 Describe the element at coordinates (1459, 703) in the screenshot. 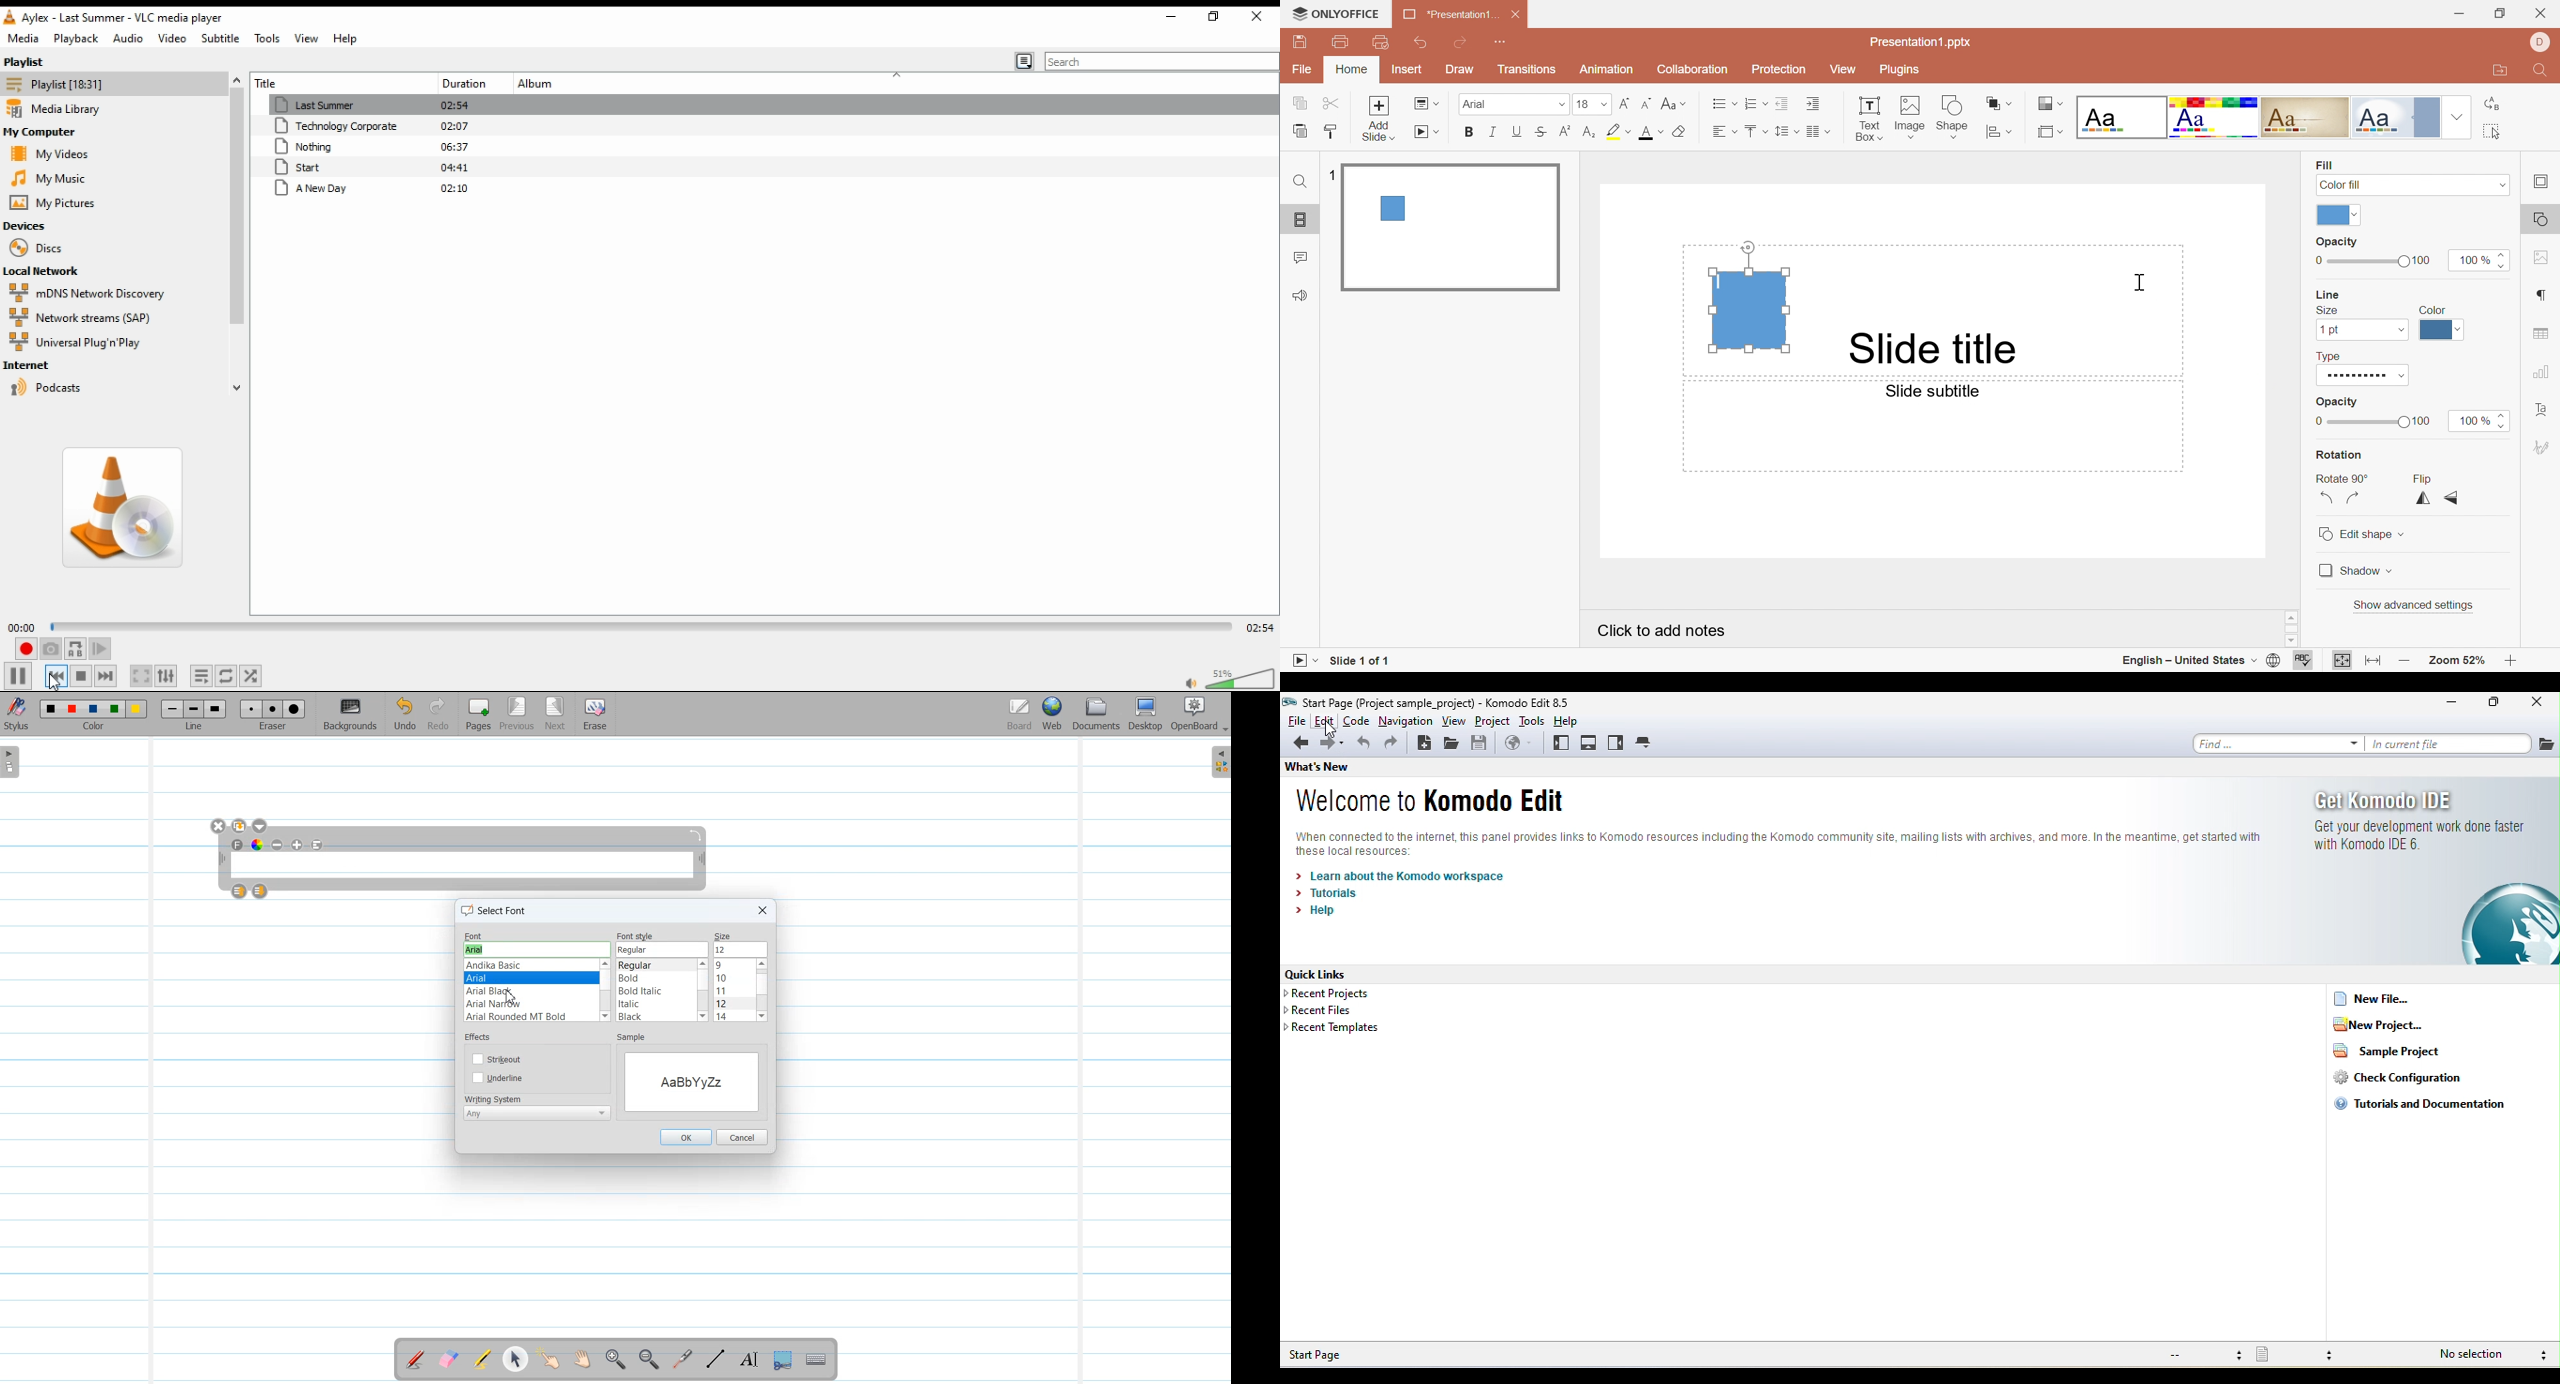

I see `titles` at that location.